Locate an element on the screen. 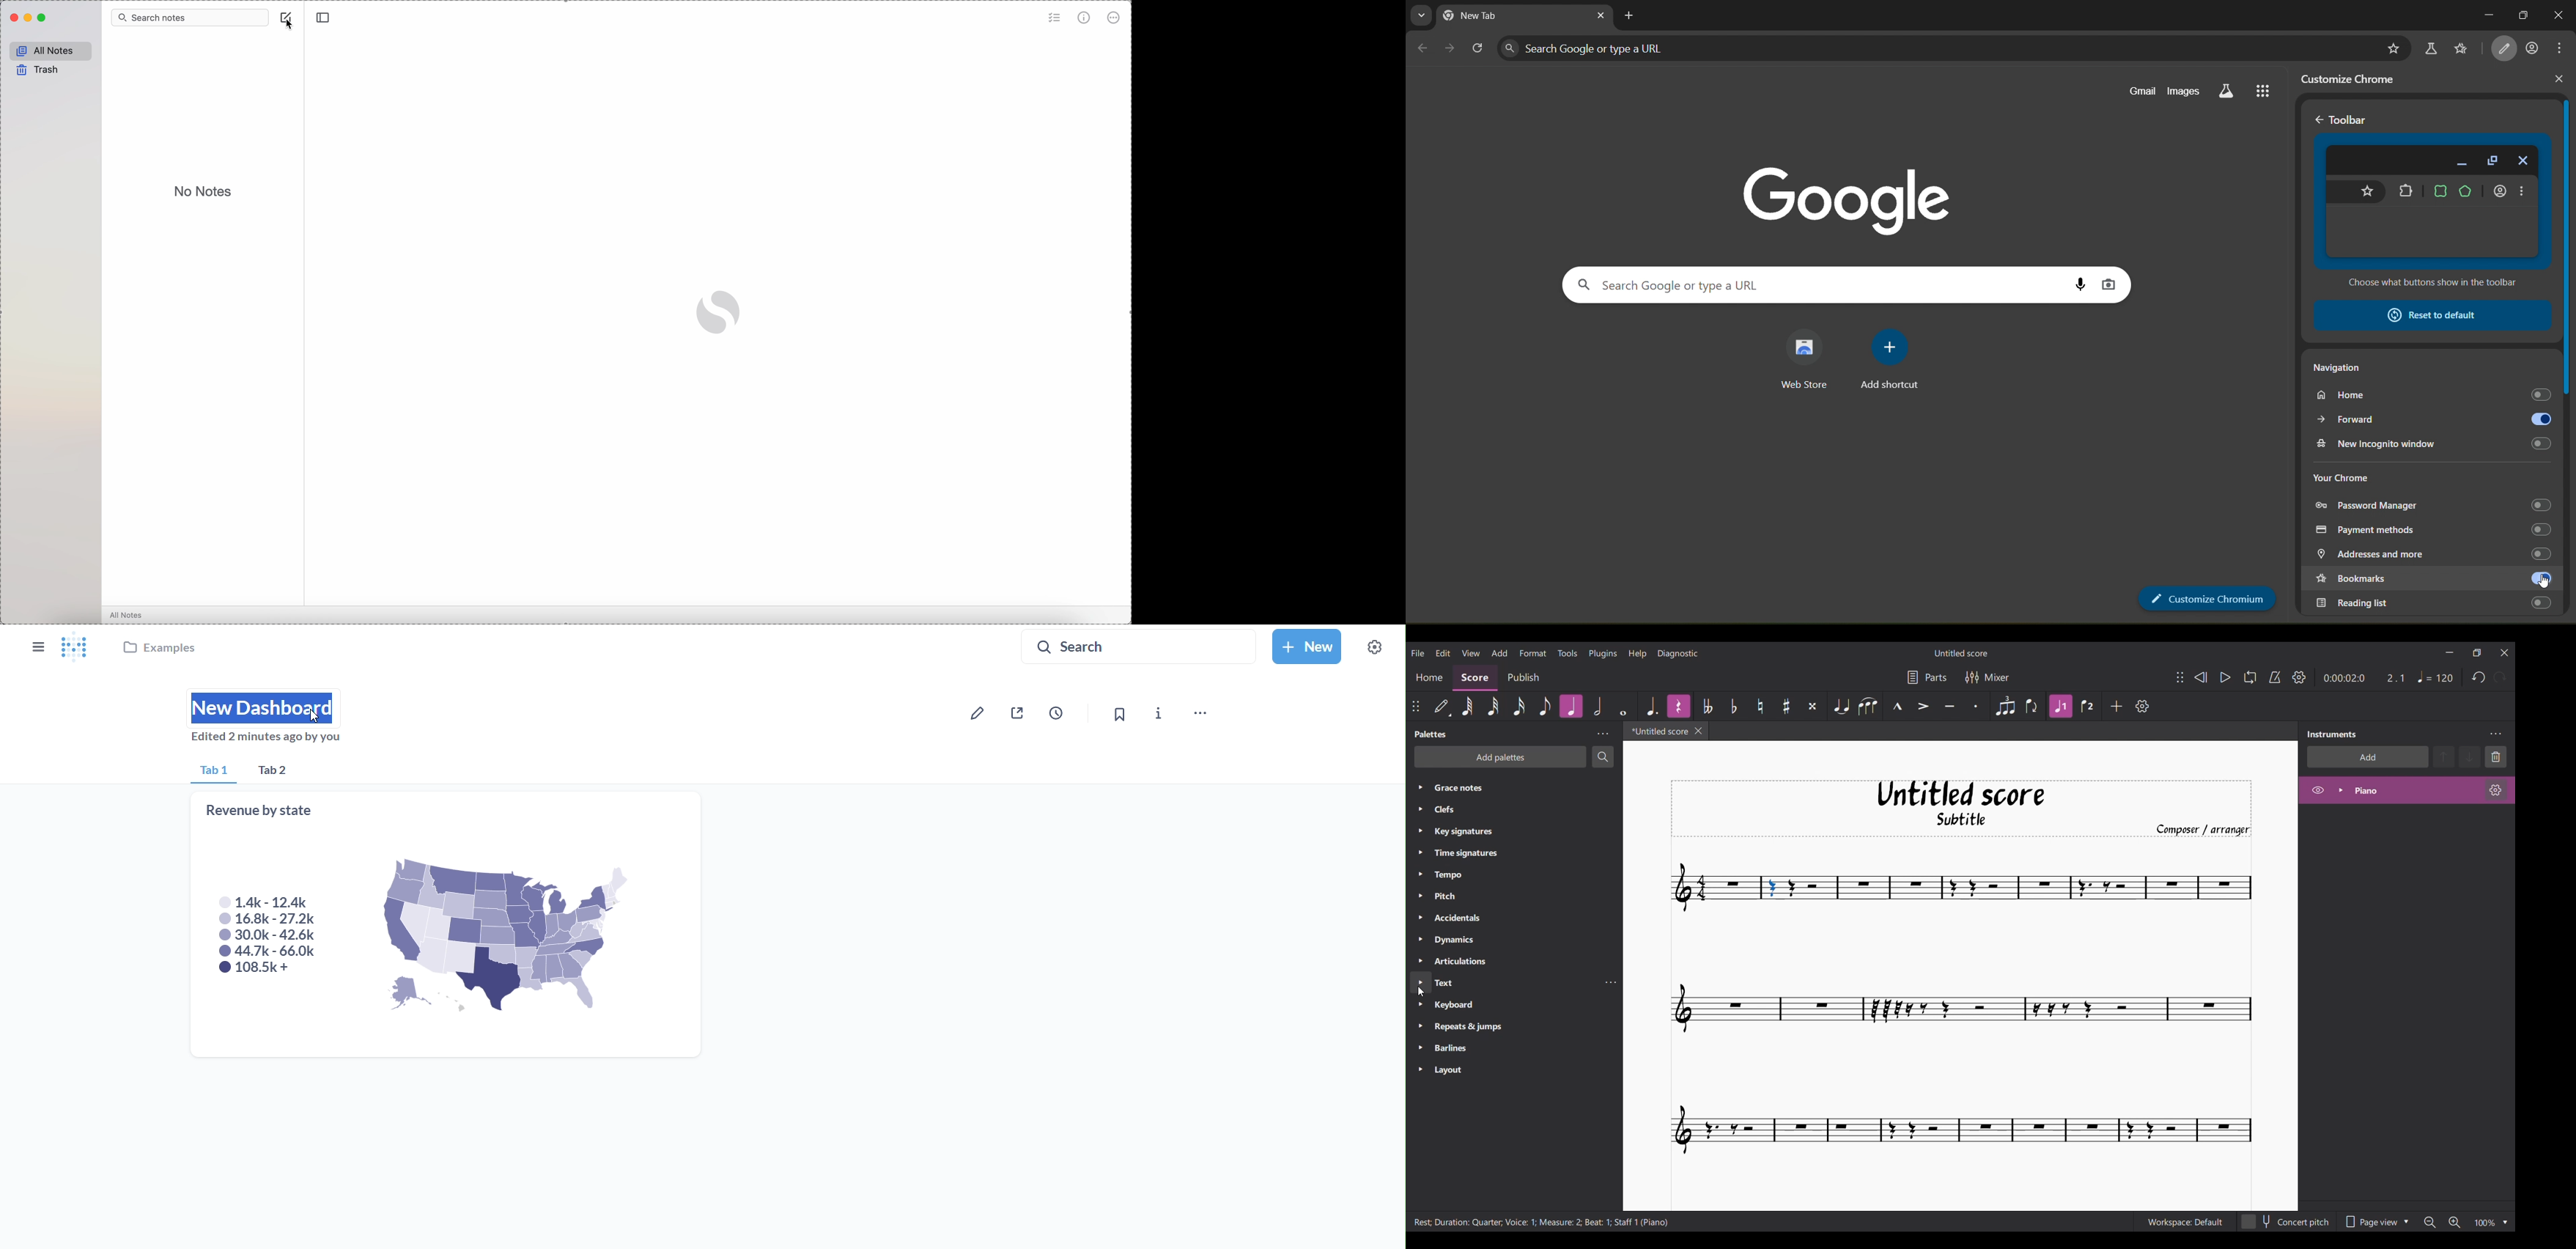  Zoom in is located at coordinates (2455, 1222).